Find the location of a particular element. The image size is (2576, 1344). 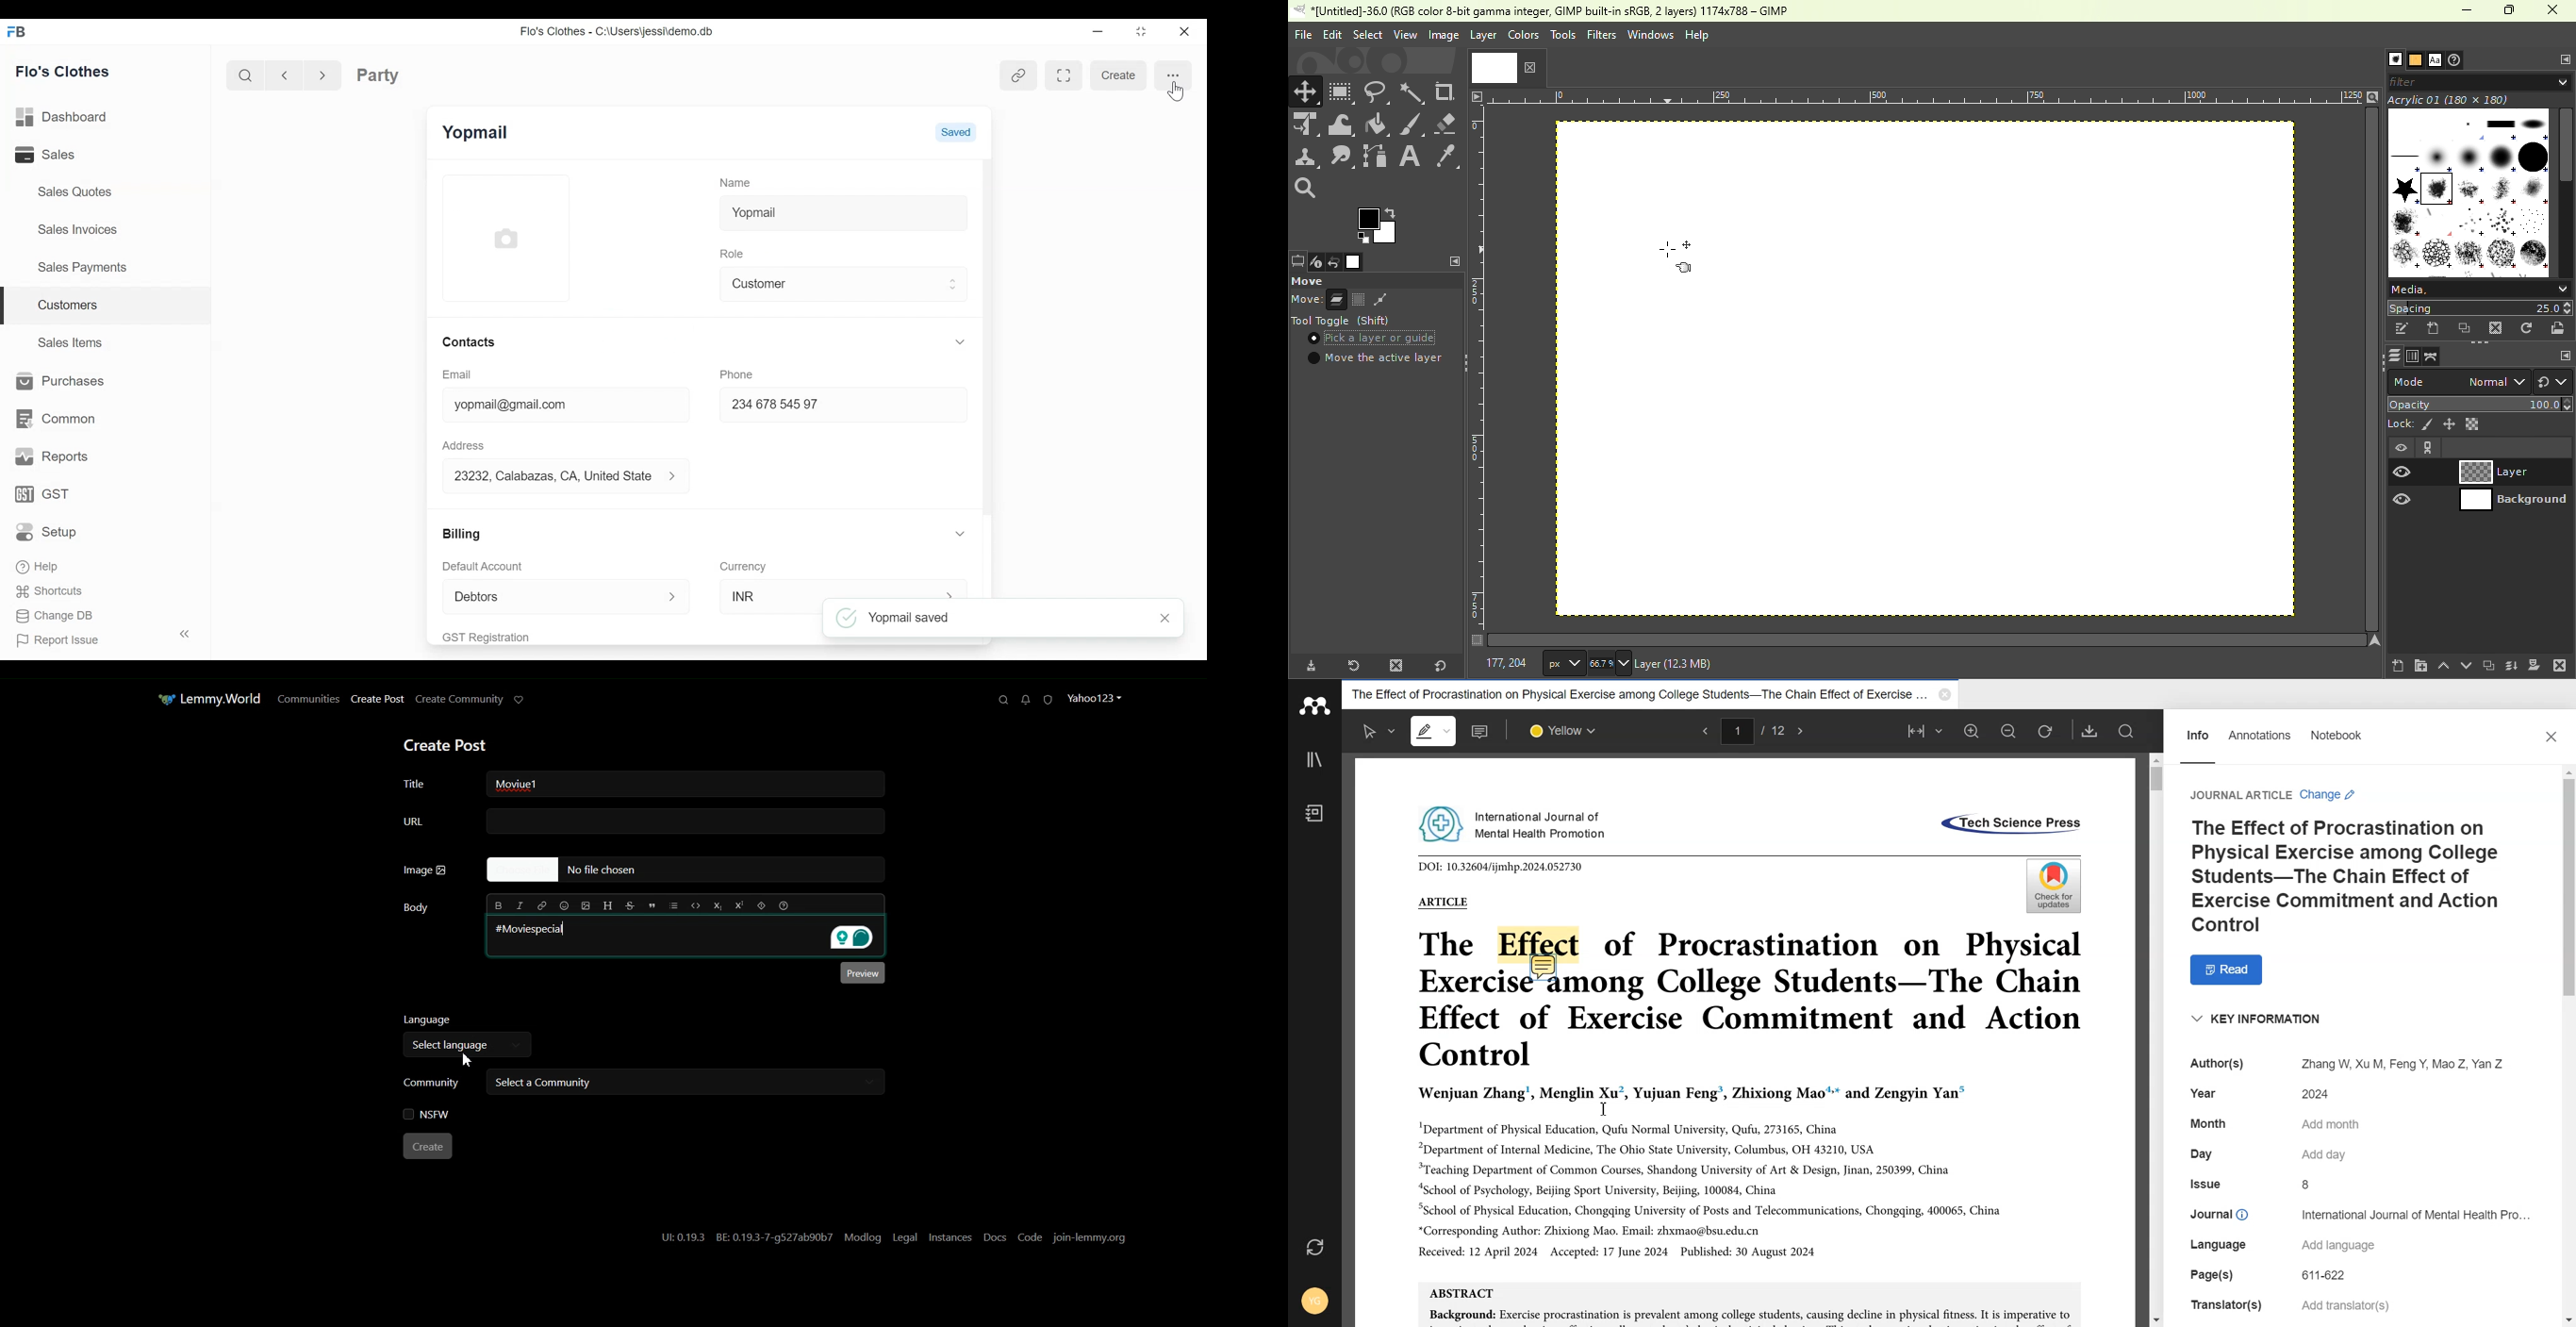

Ruler measurement is located at coordinates (1926, 95).